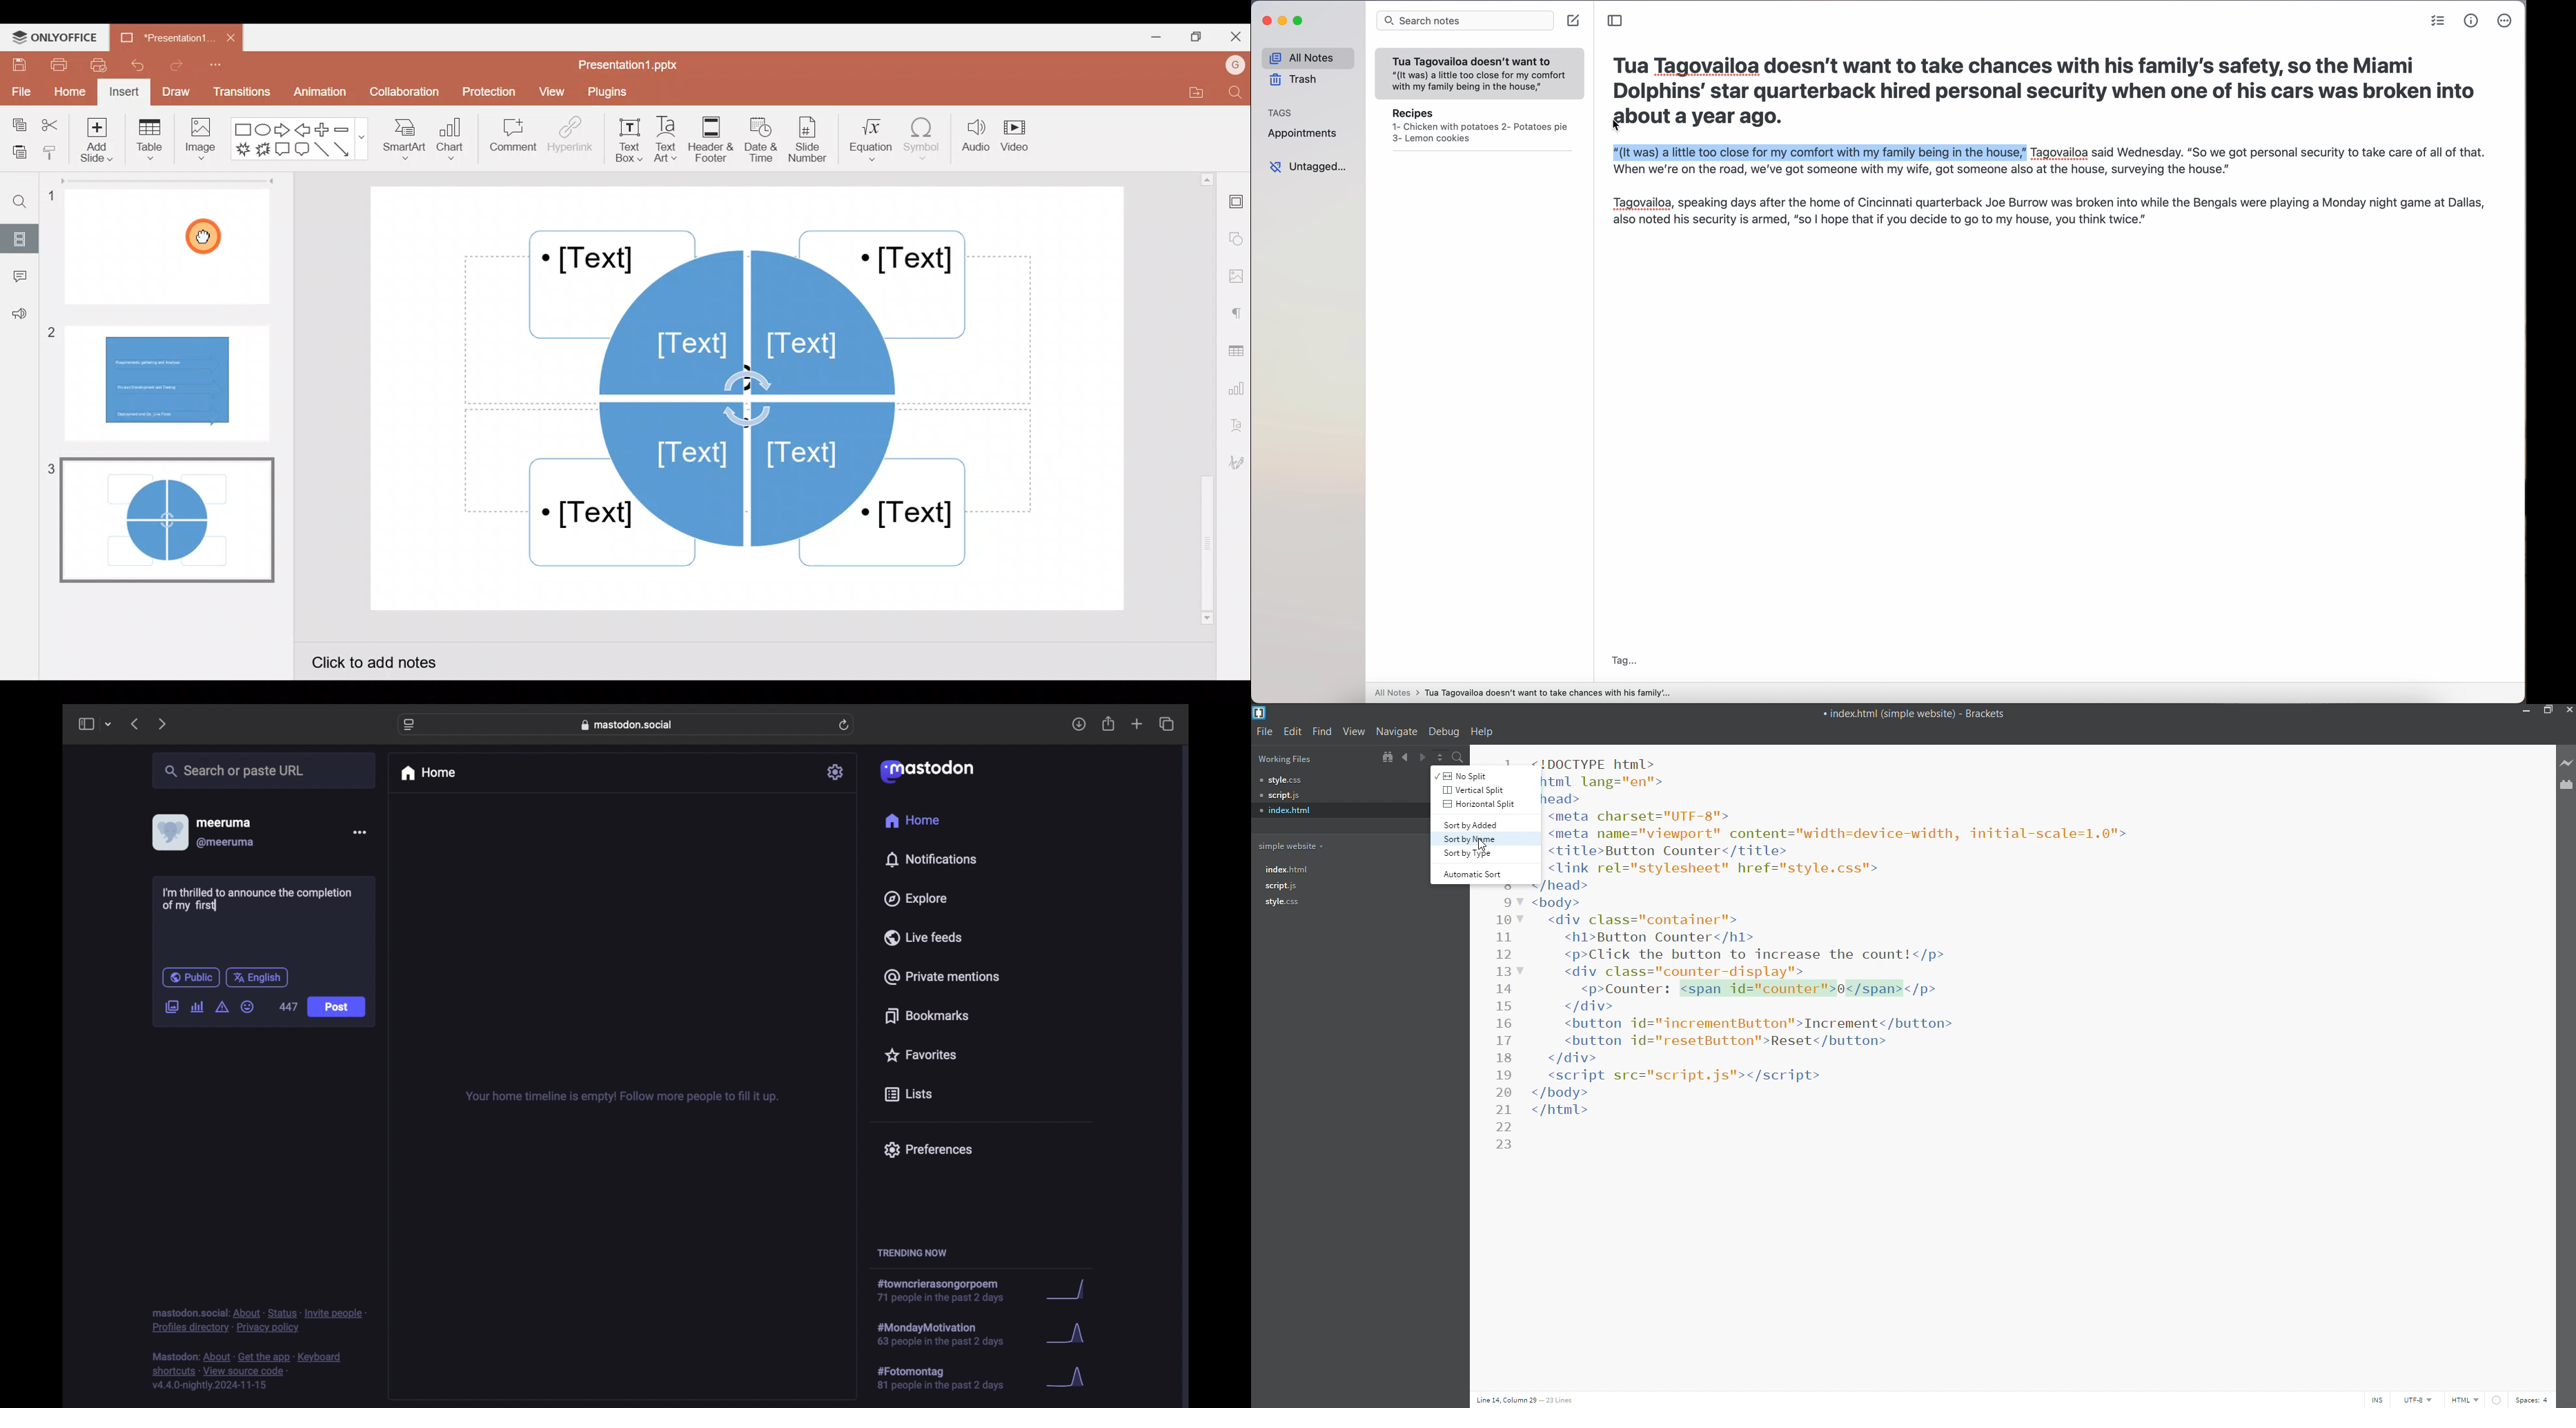  Describe the element at coordinates (1109, 724) in the screenshot. I see `share` at that location.